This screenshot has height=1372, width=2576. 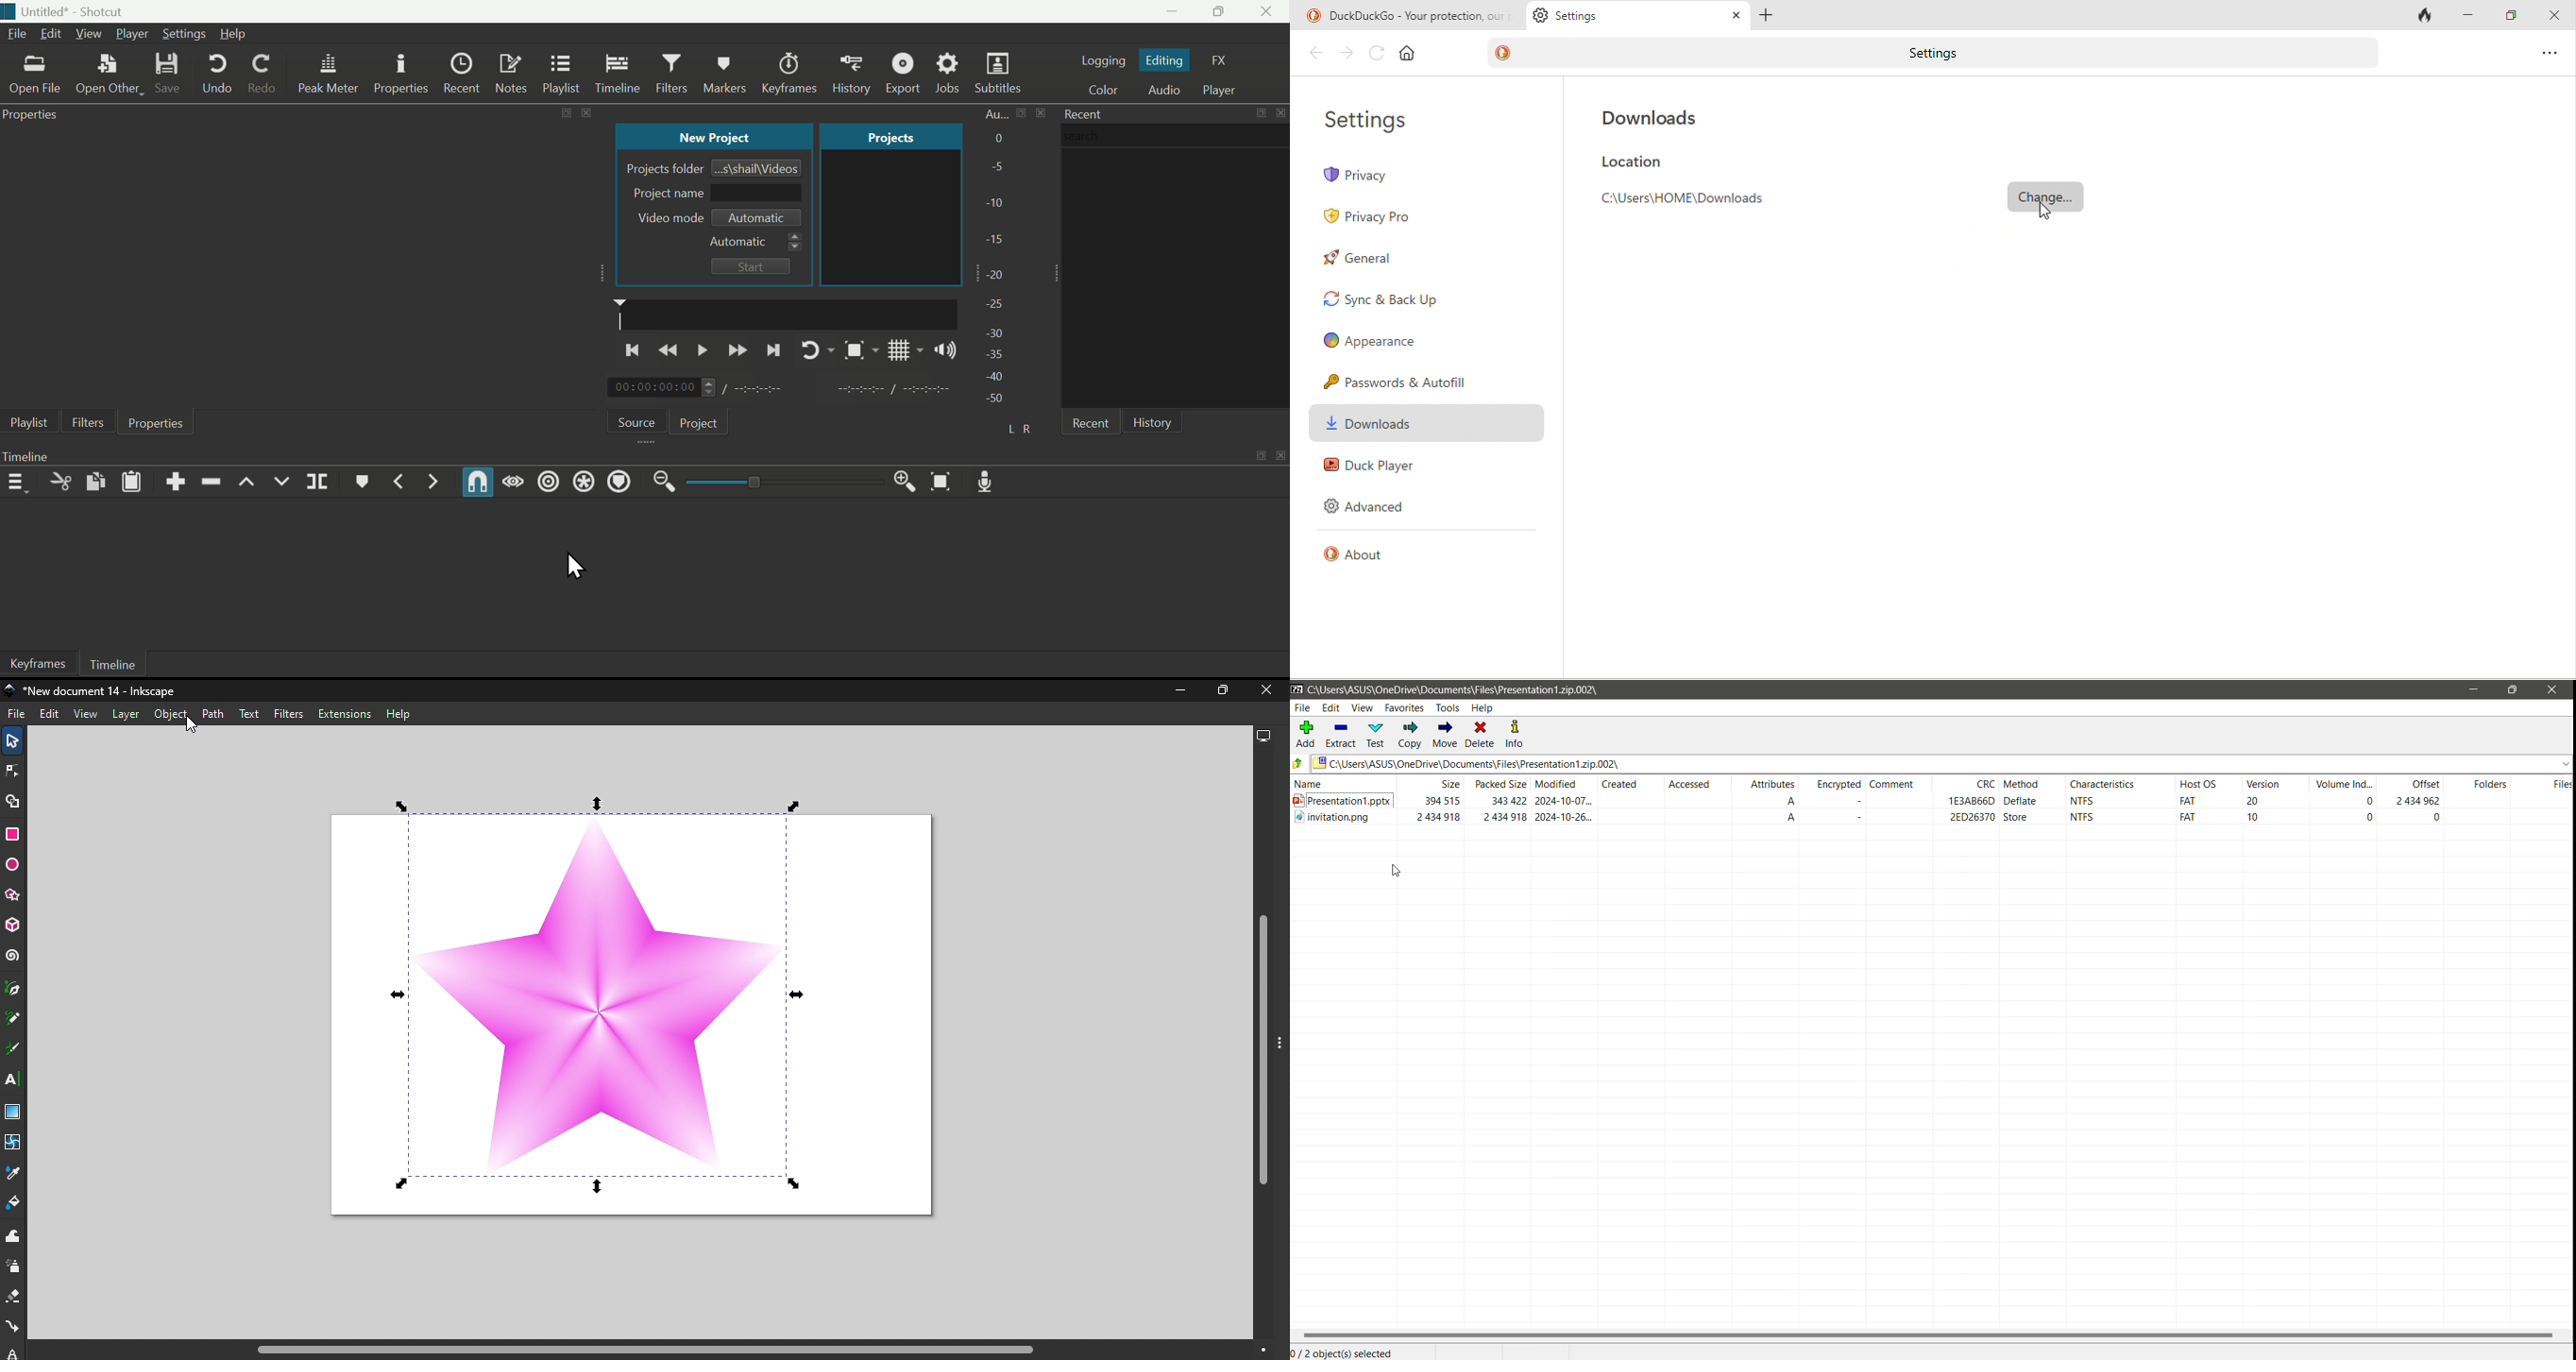 I want to click on -5, so click(x=995, y=168).